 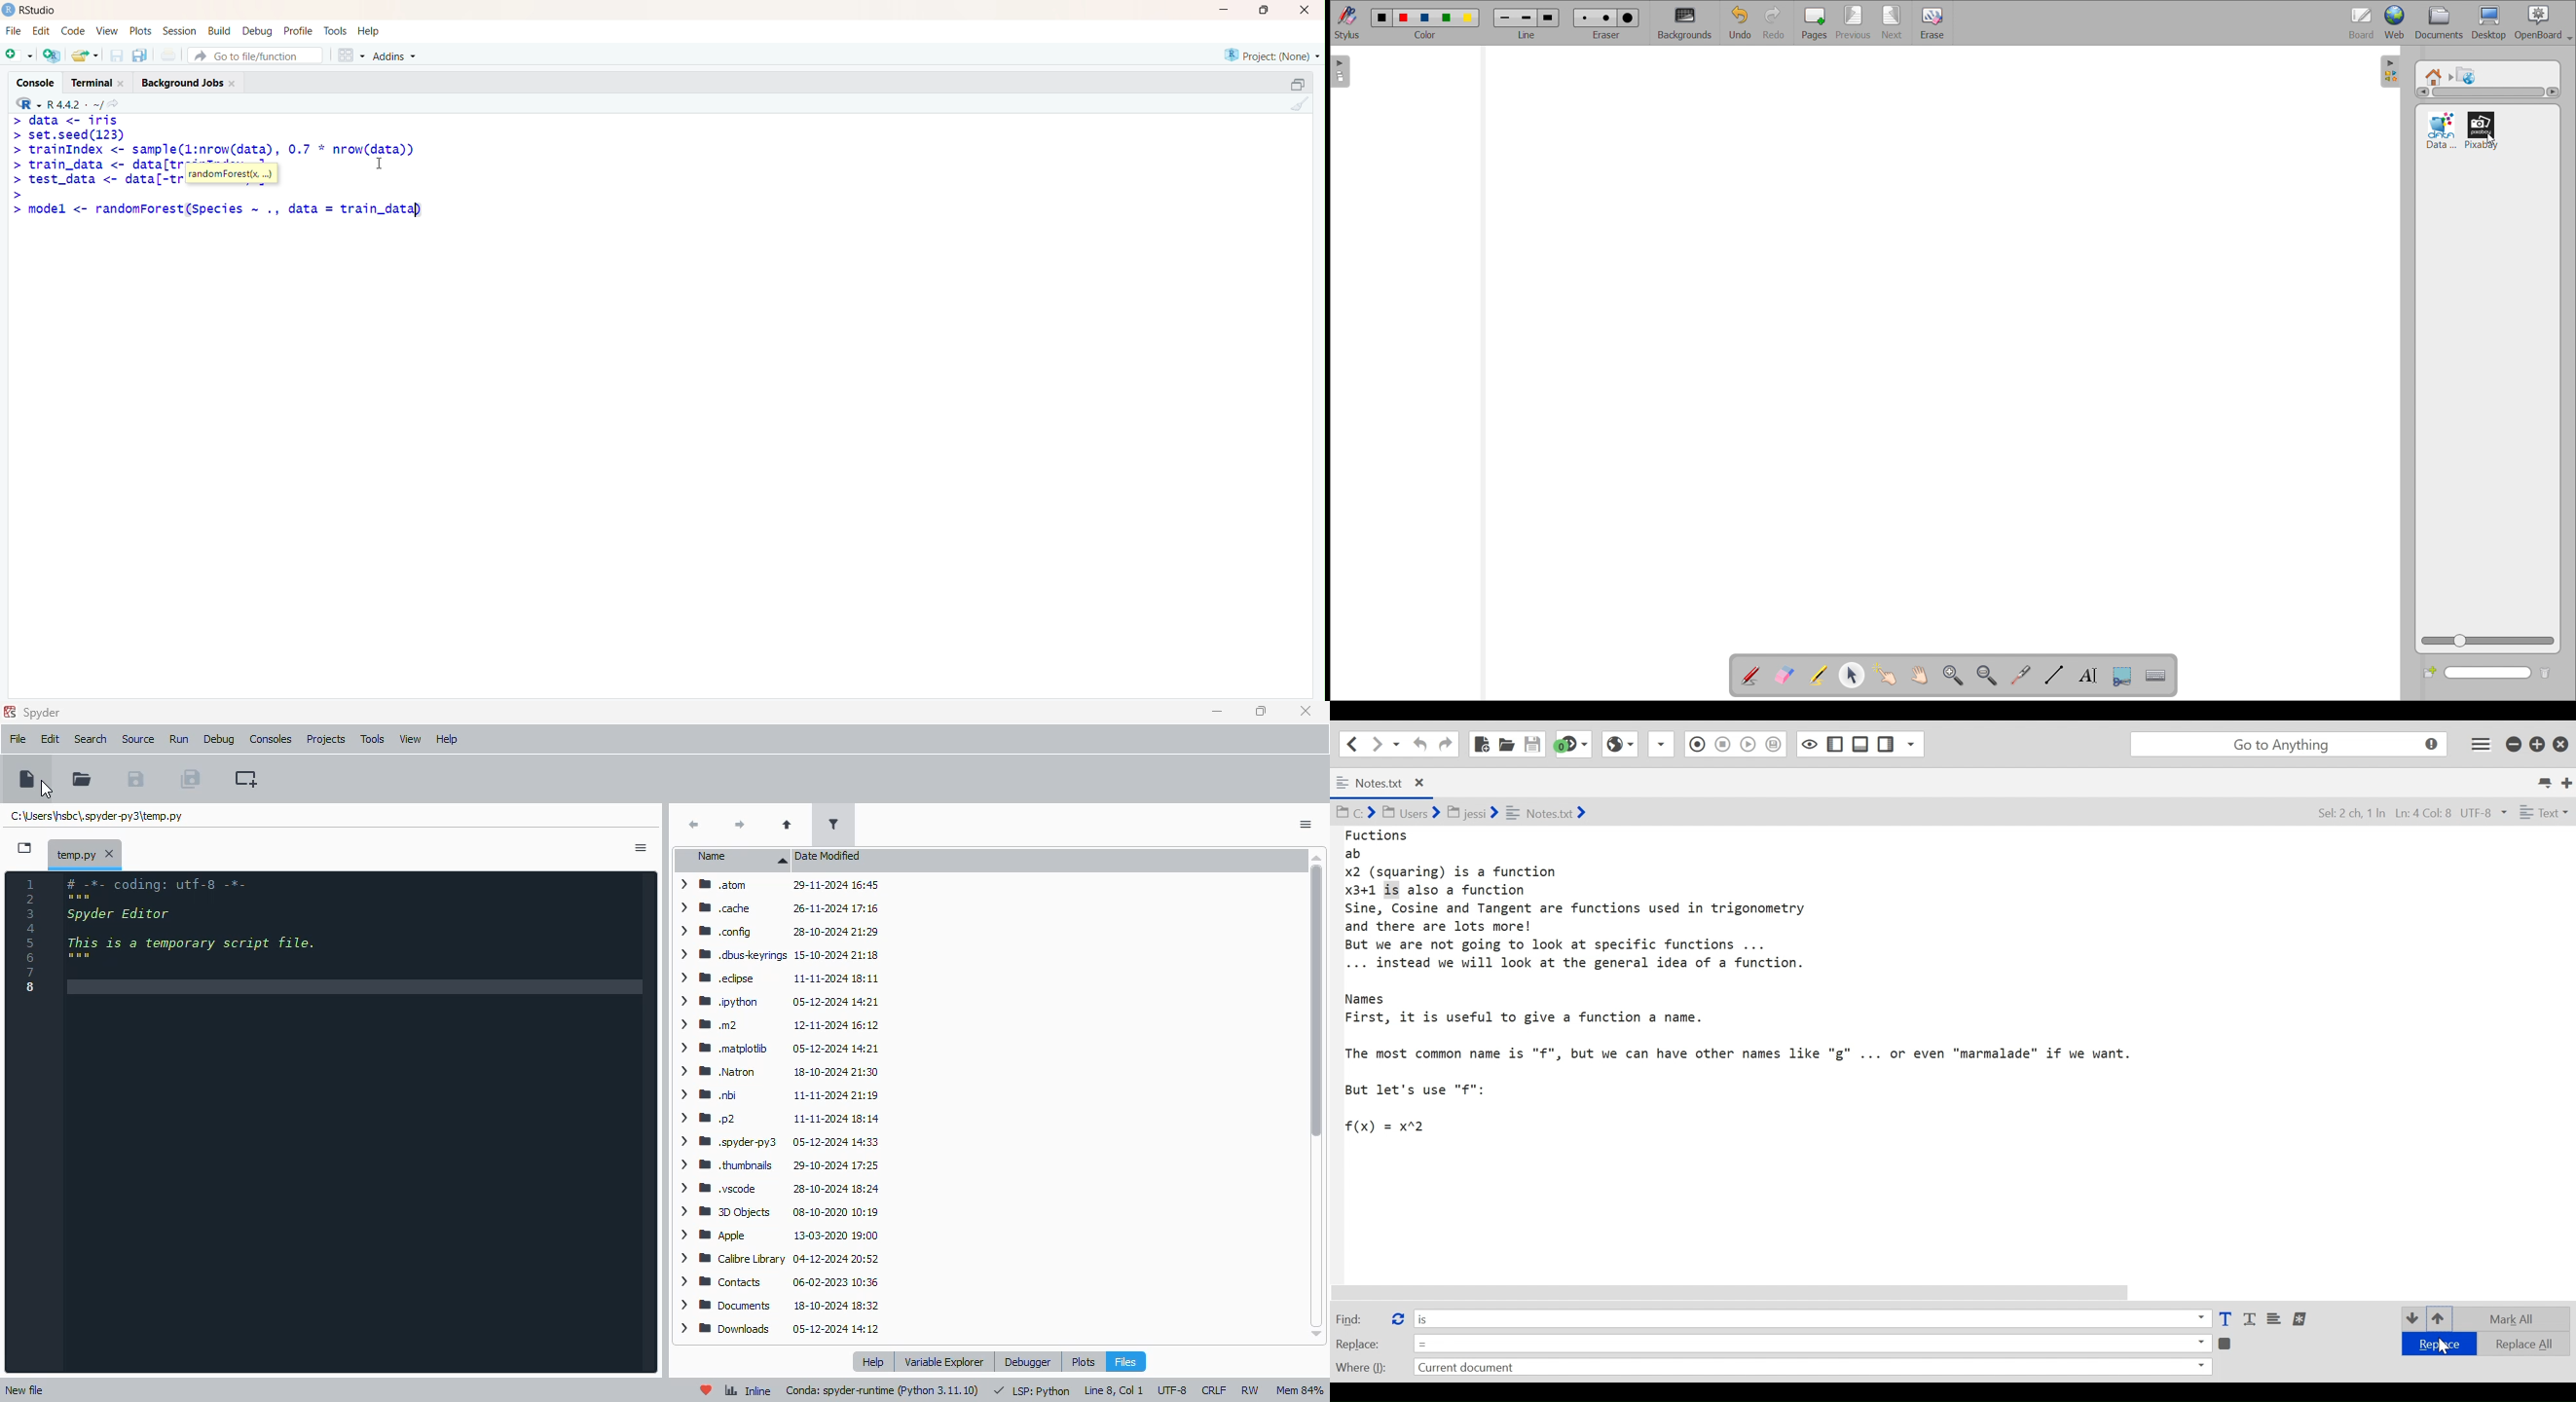 What do you see at coordinates (139, 740) in the screenshot?
I see `source` at bounding box center [139, 740].